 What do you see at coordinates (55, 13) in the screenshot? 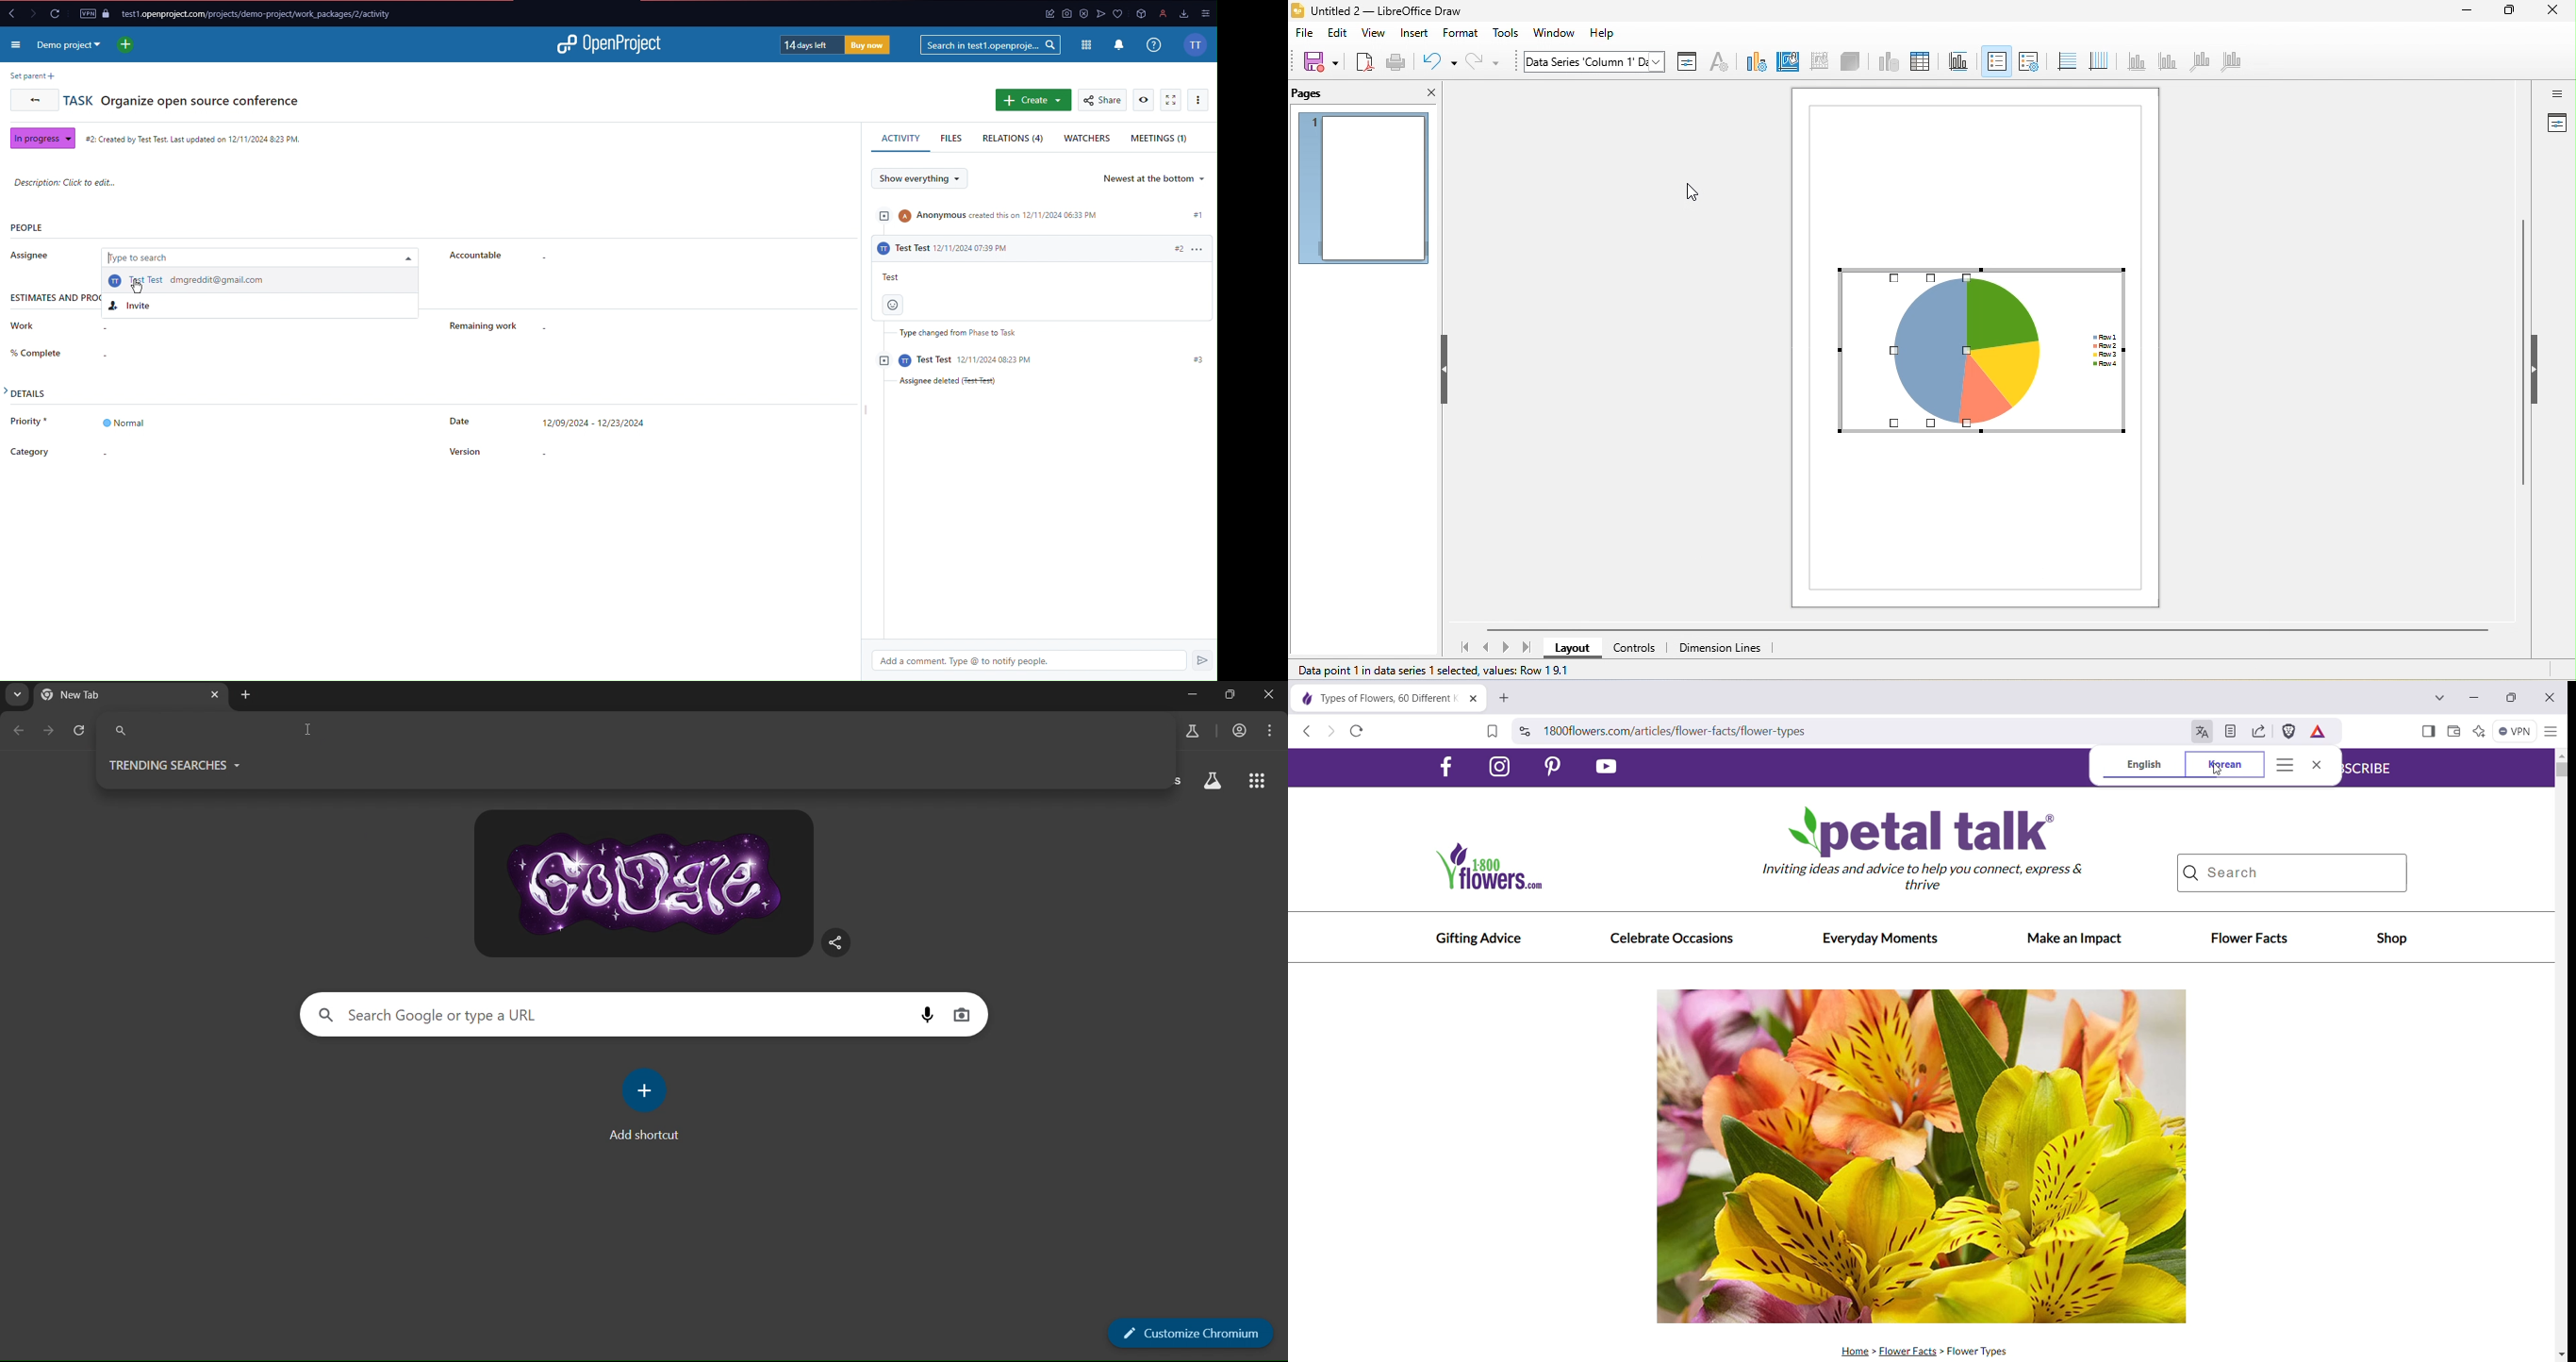
I see `Reload Page` at bounding box center [55, 13].